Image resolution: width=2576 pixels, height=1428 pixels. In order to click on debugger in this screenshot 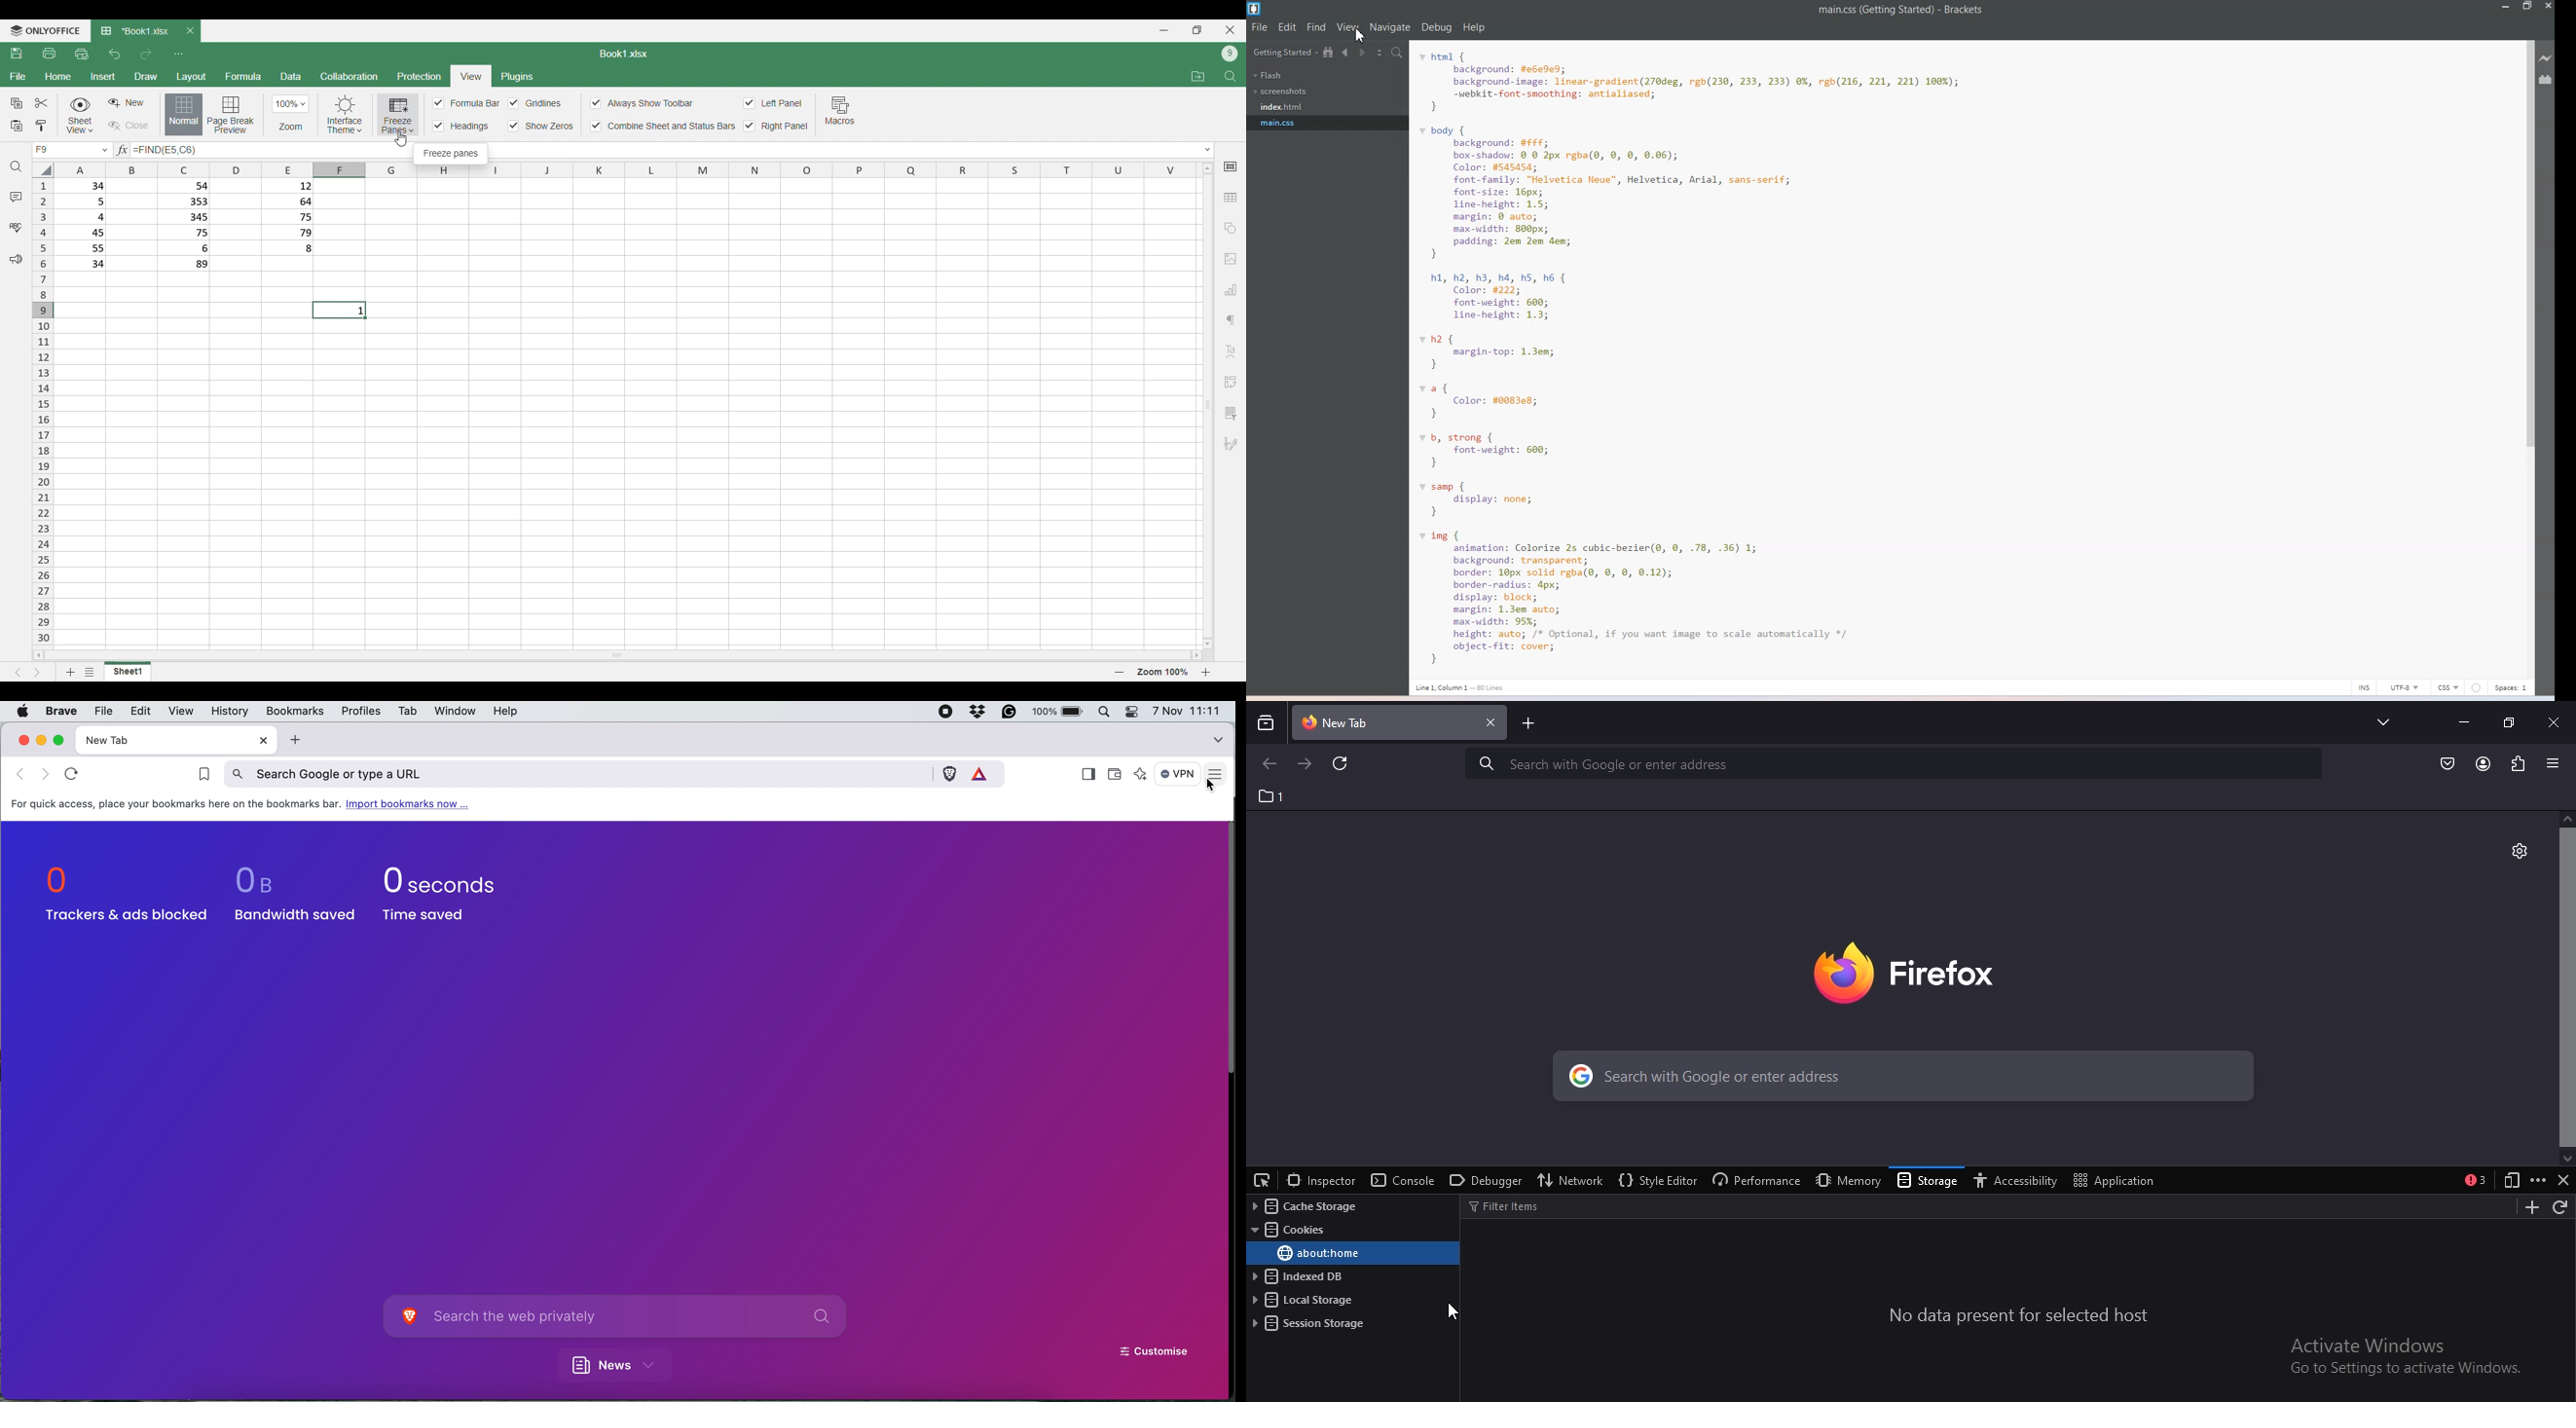, I will do `click(1483, 1182)`.